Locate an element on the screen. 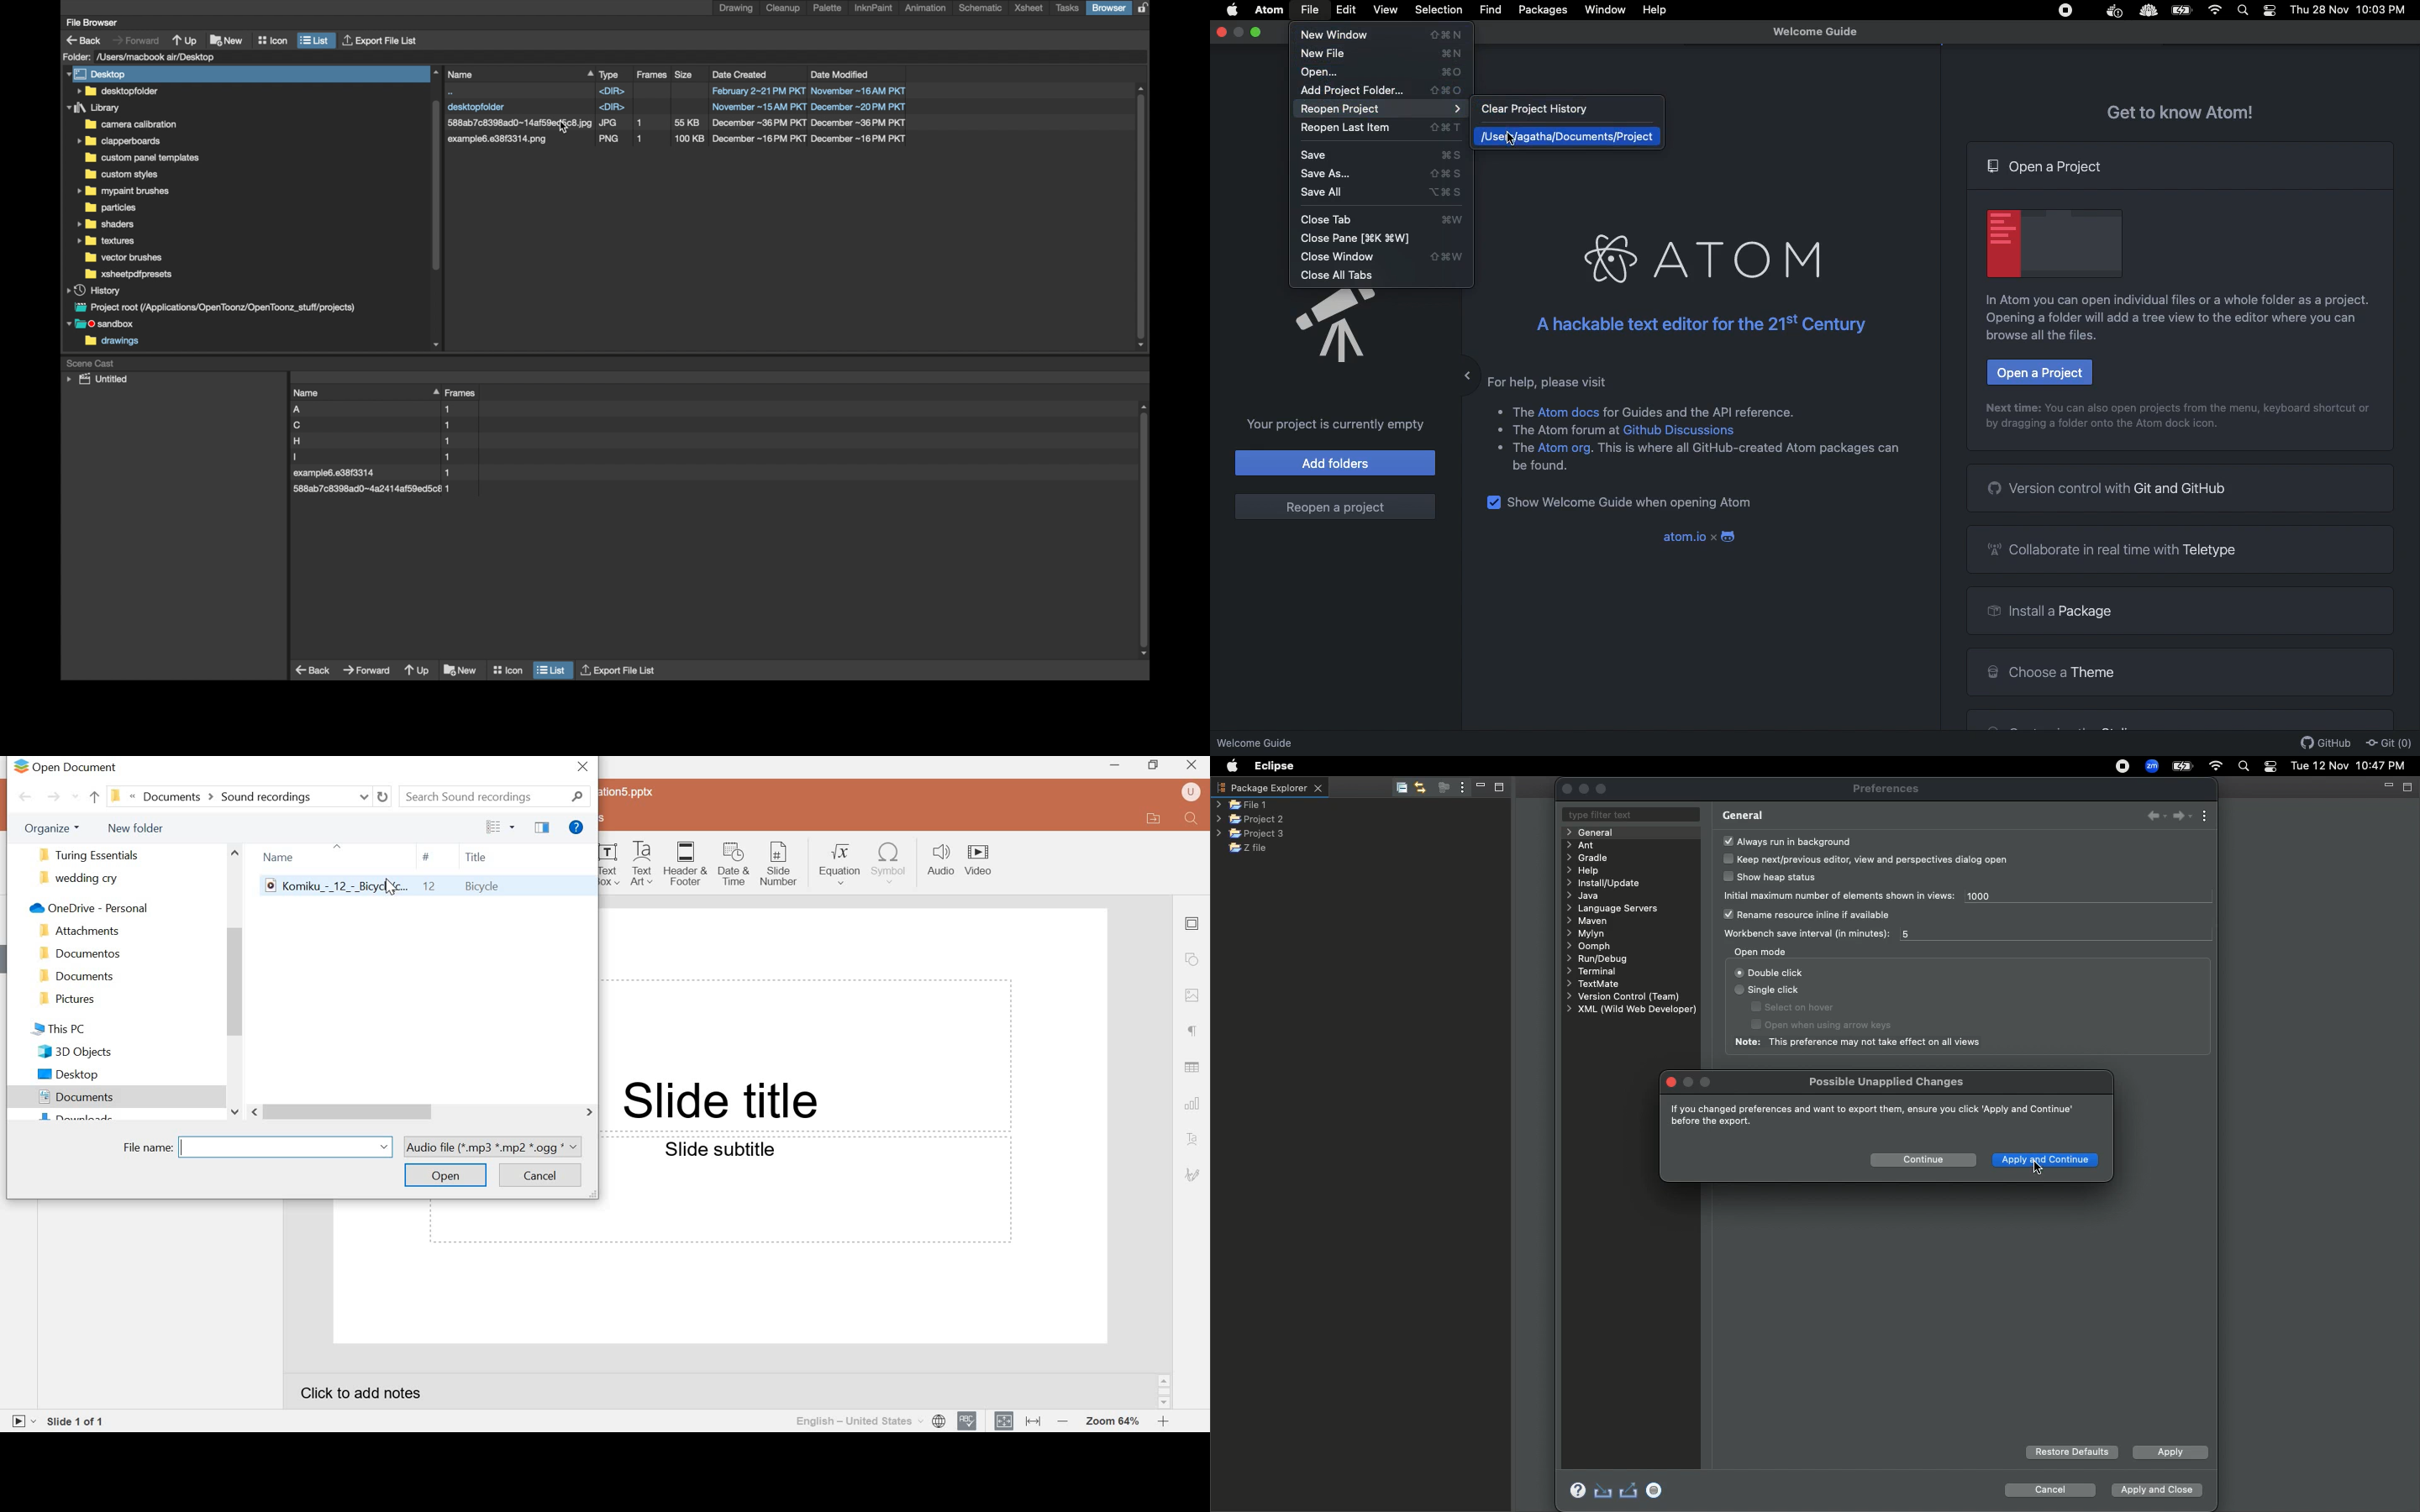 This screenshot has height=1512, width=2436. back is located at coordinates (93, 797).